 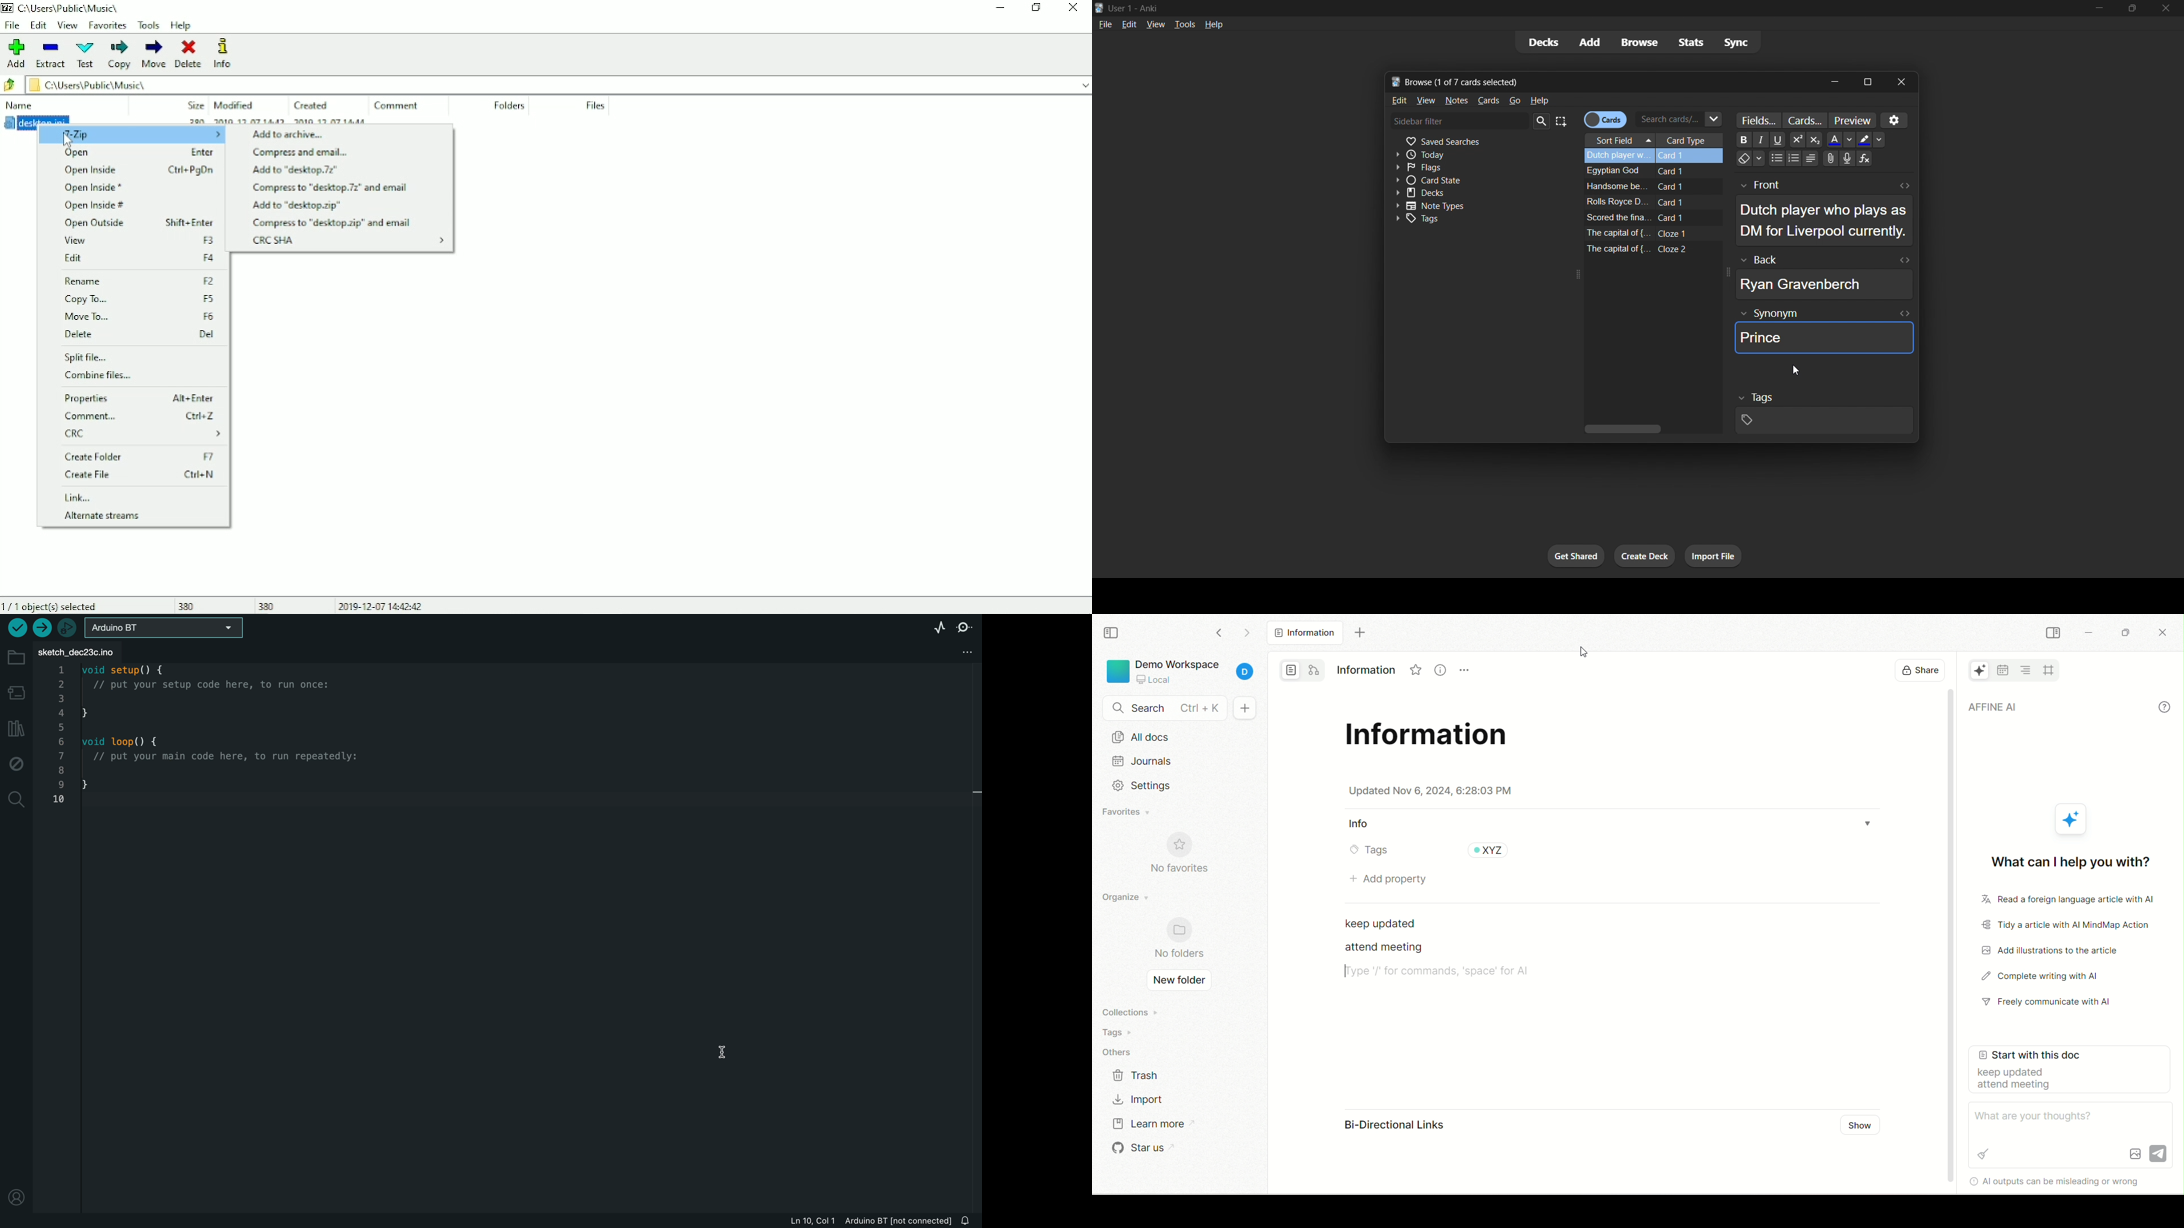 What do you see at coordinates (1454, 167) in the screenshot?
I see `flags filter toggle` at bounding box center [1454, 167].